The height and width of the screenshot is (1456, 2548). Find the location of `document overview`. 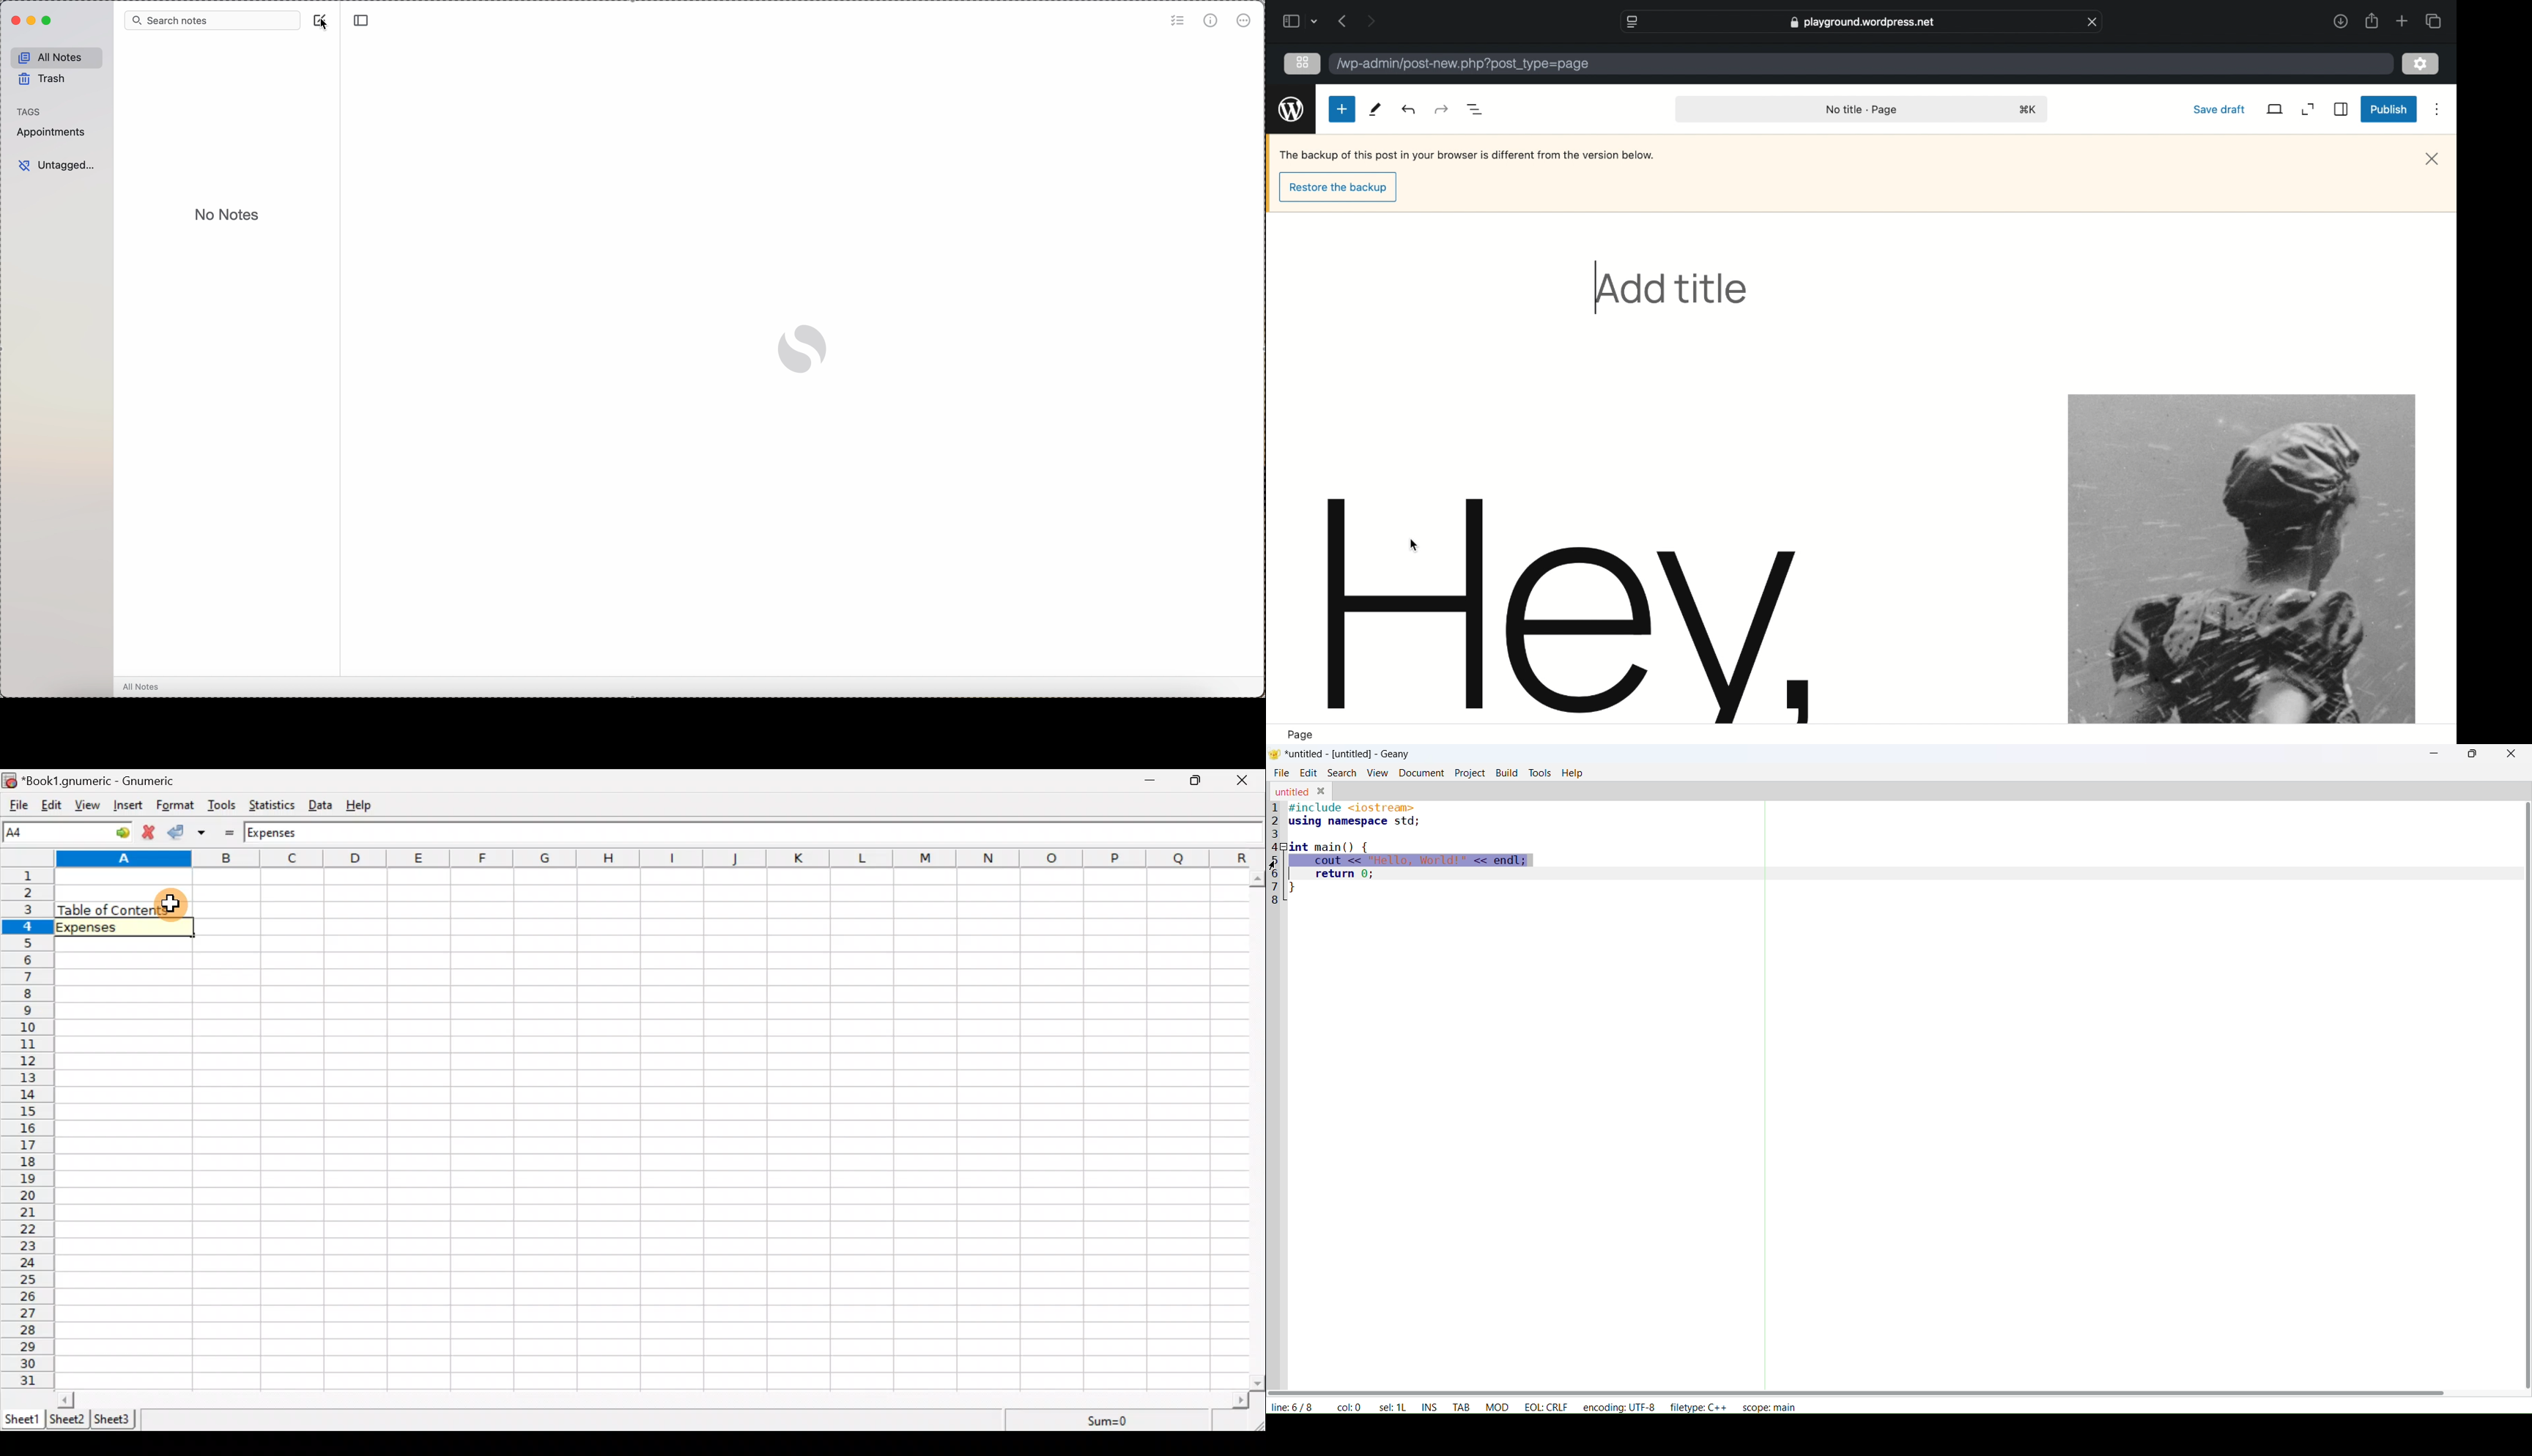

document overview is located at coordinates (1475, 110).